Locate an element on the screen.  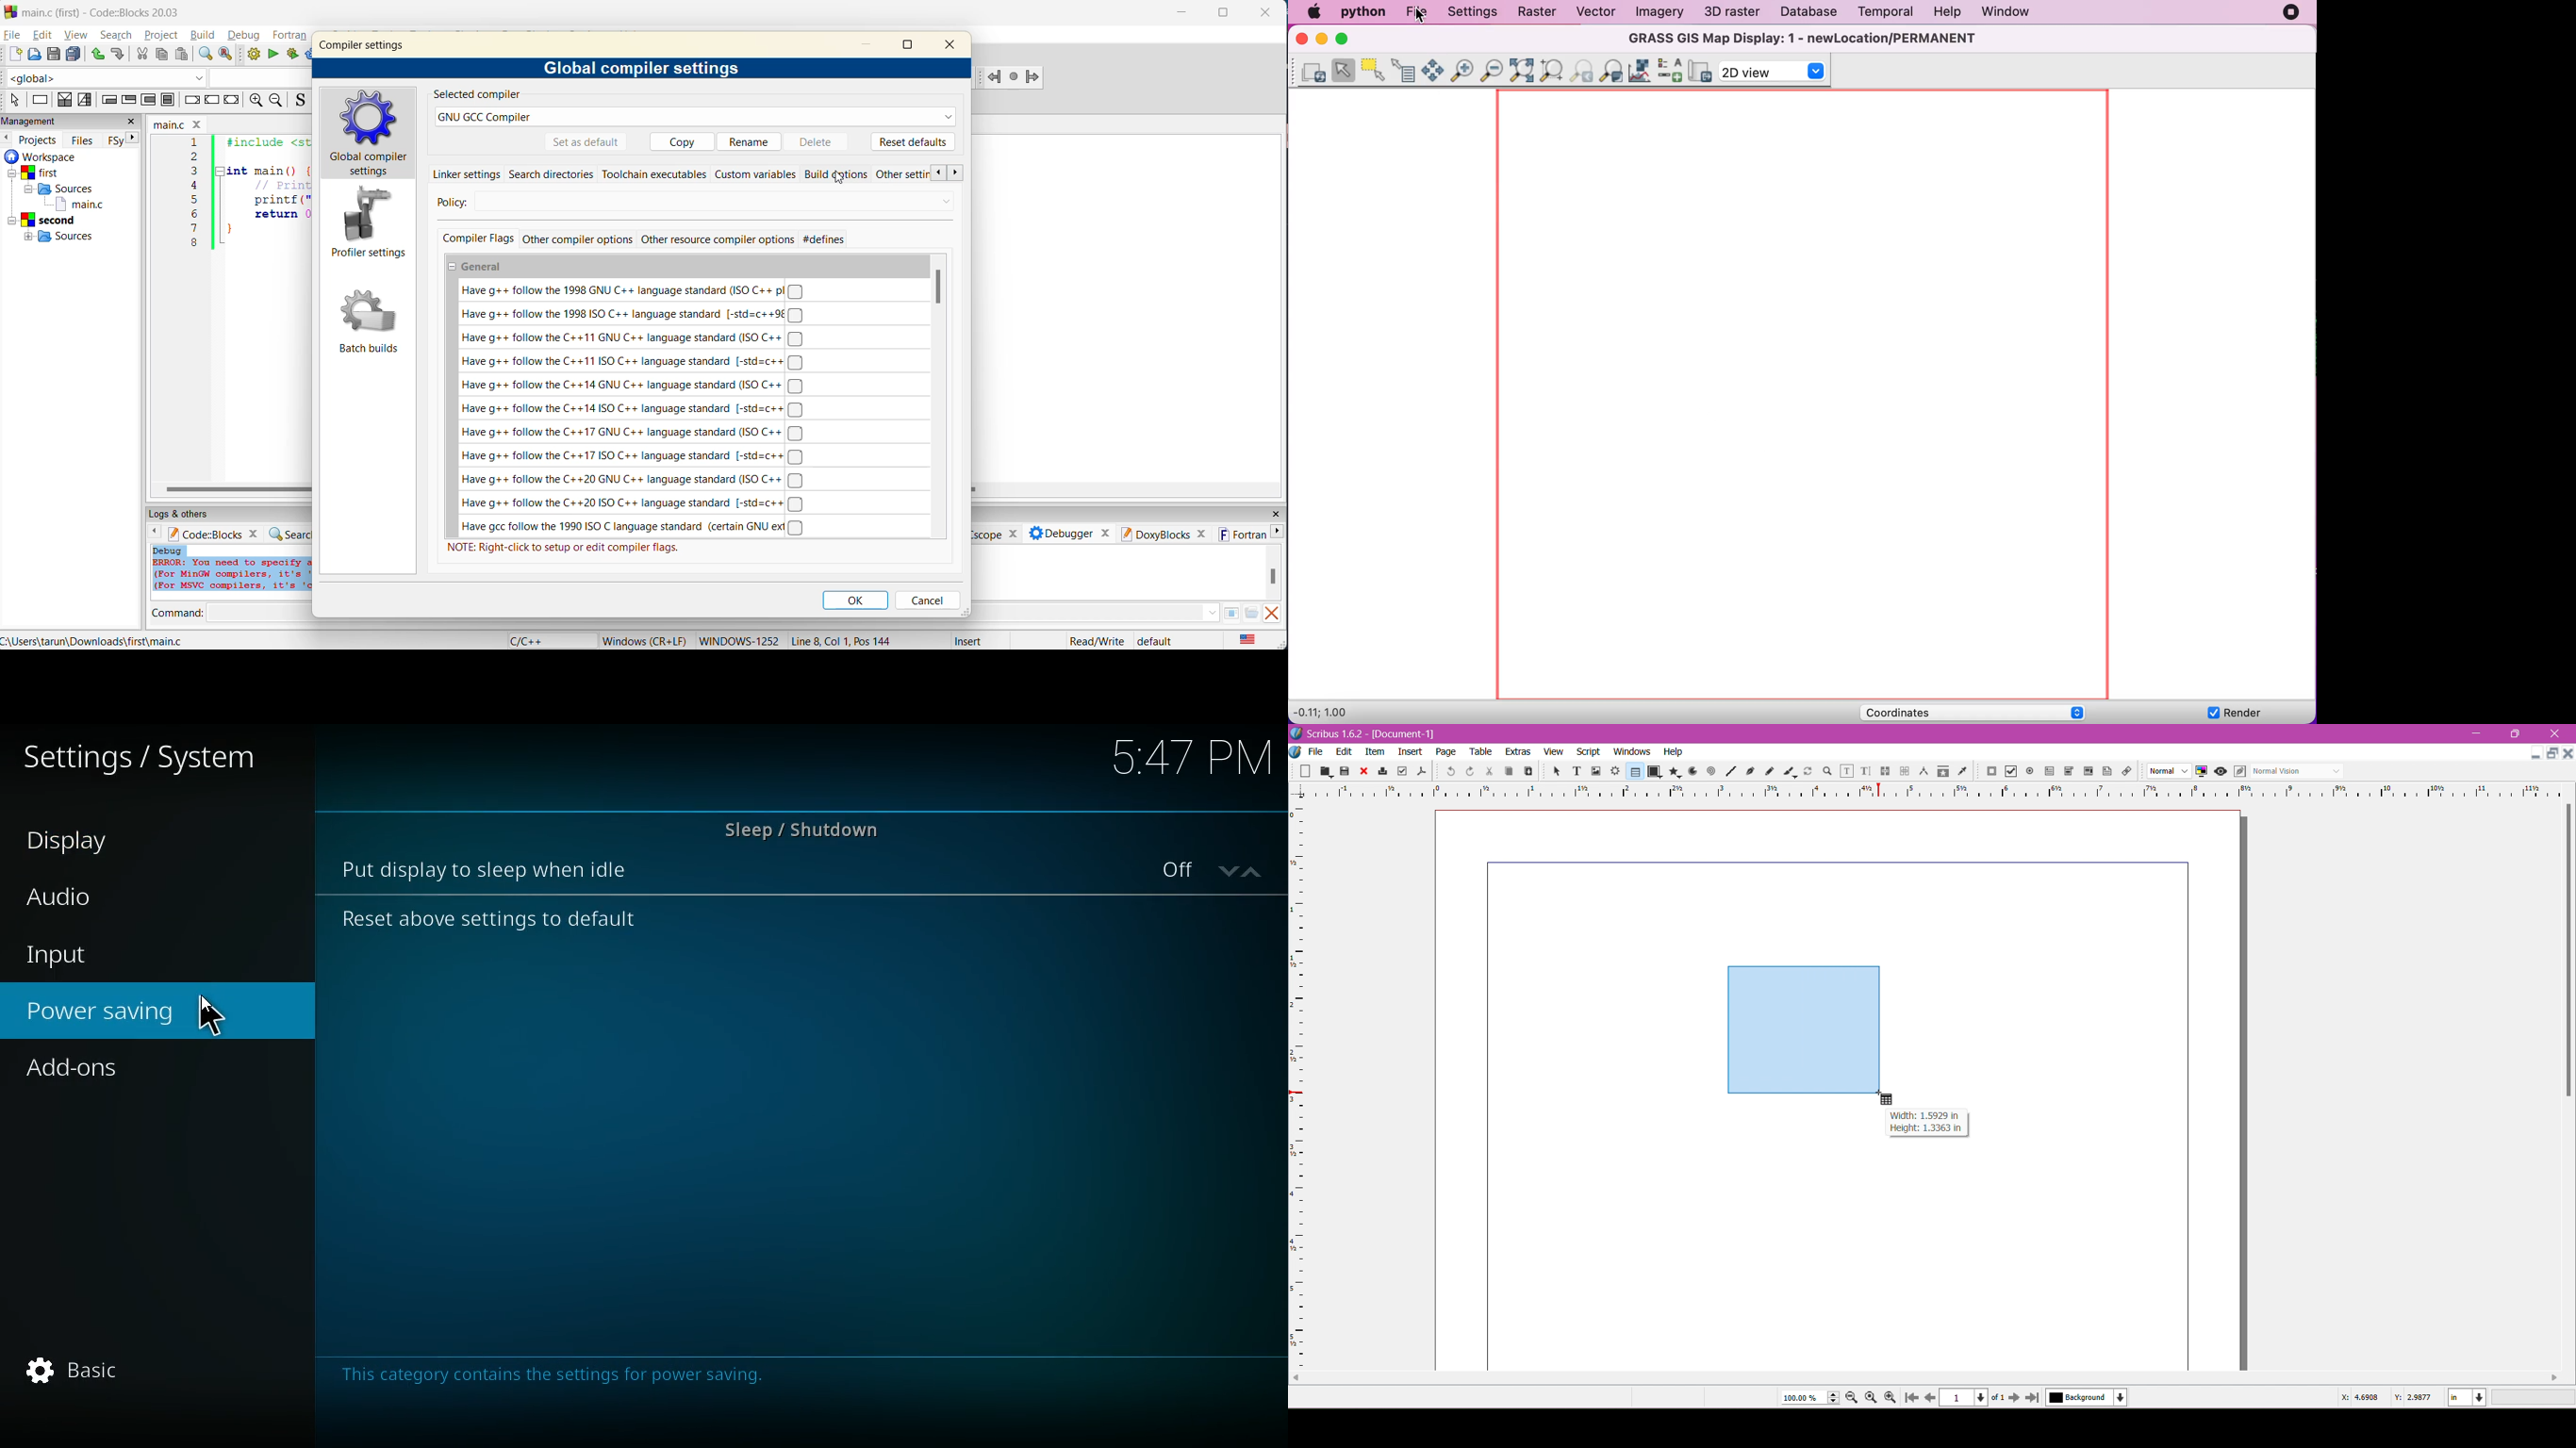
next is located at coordinates (129, 139).